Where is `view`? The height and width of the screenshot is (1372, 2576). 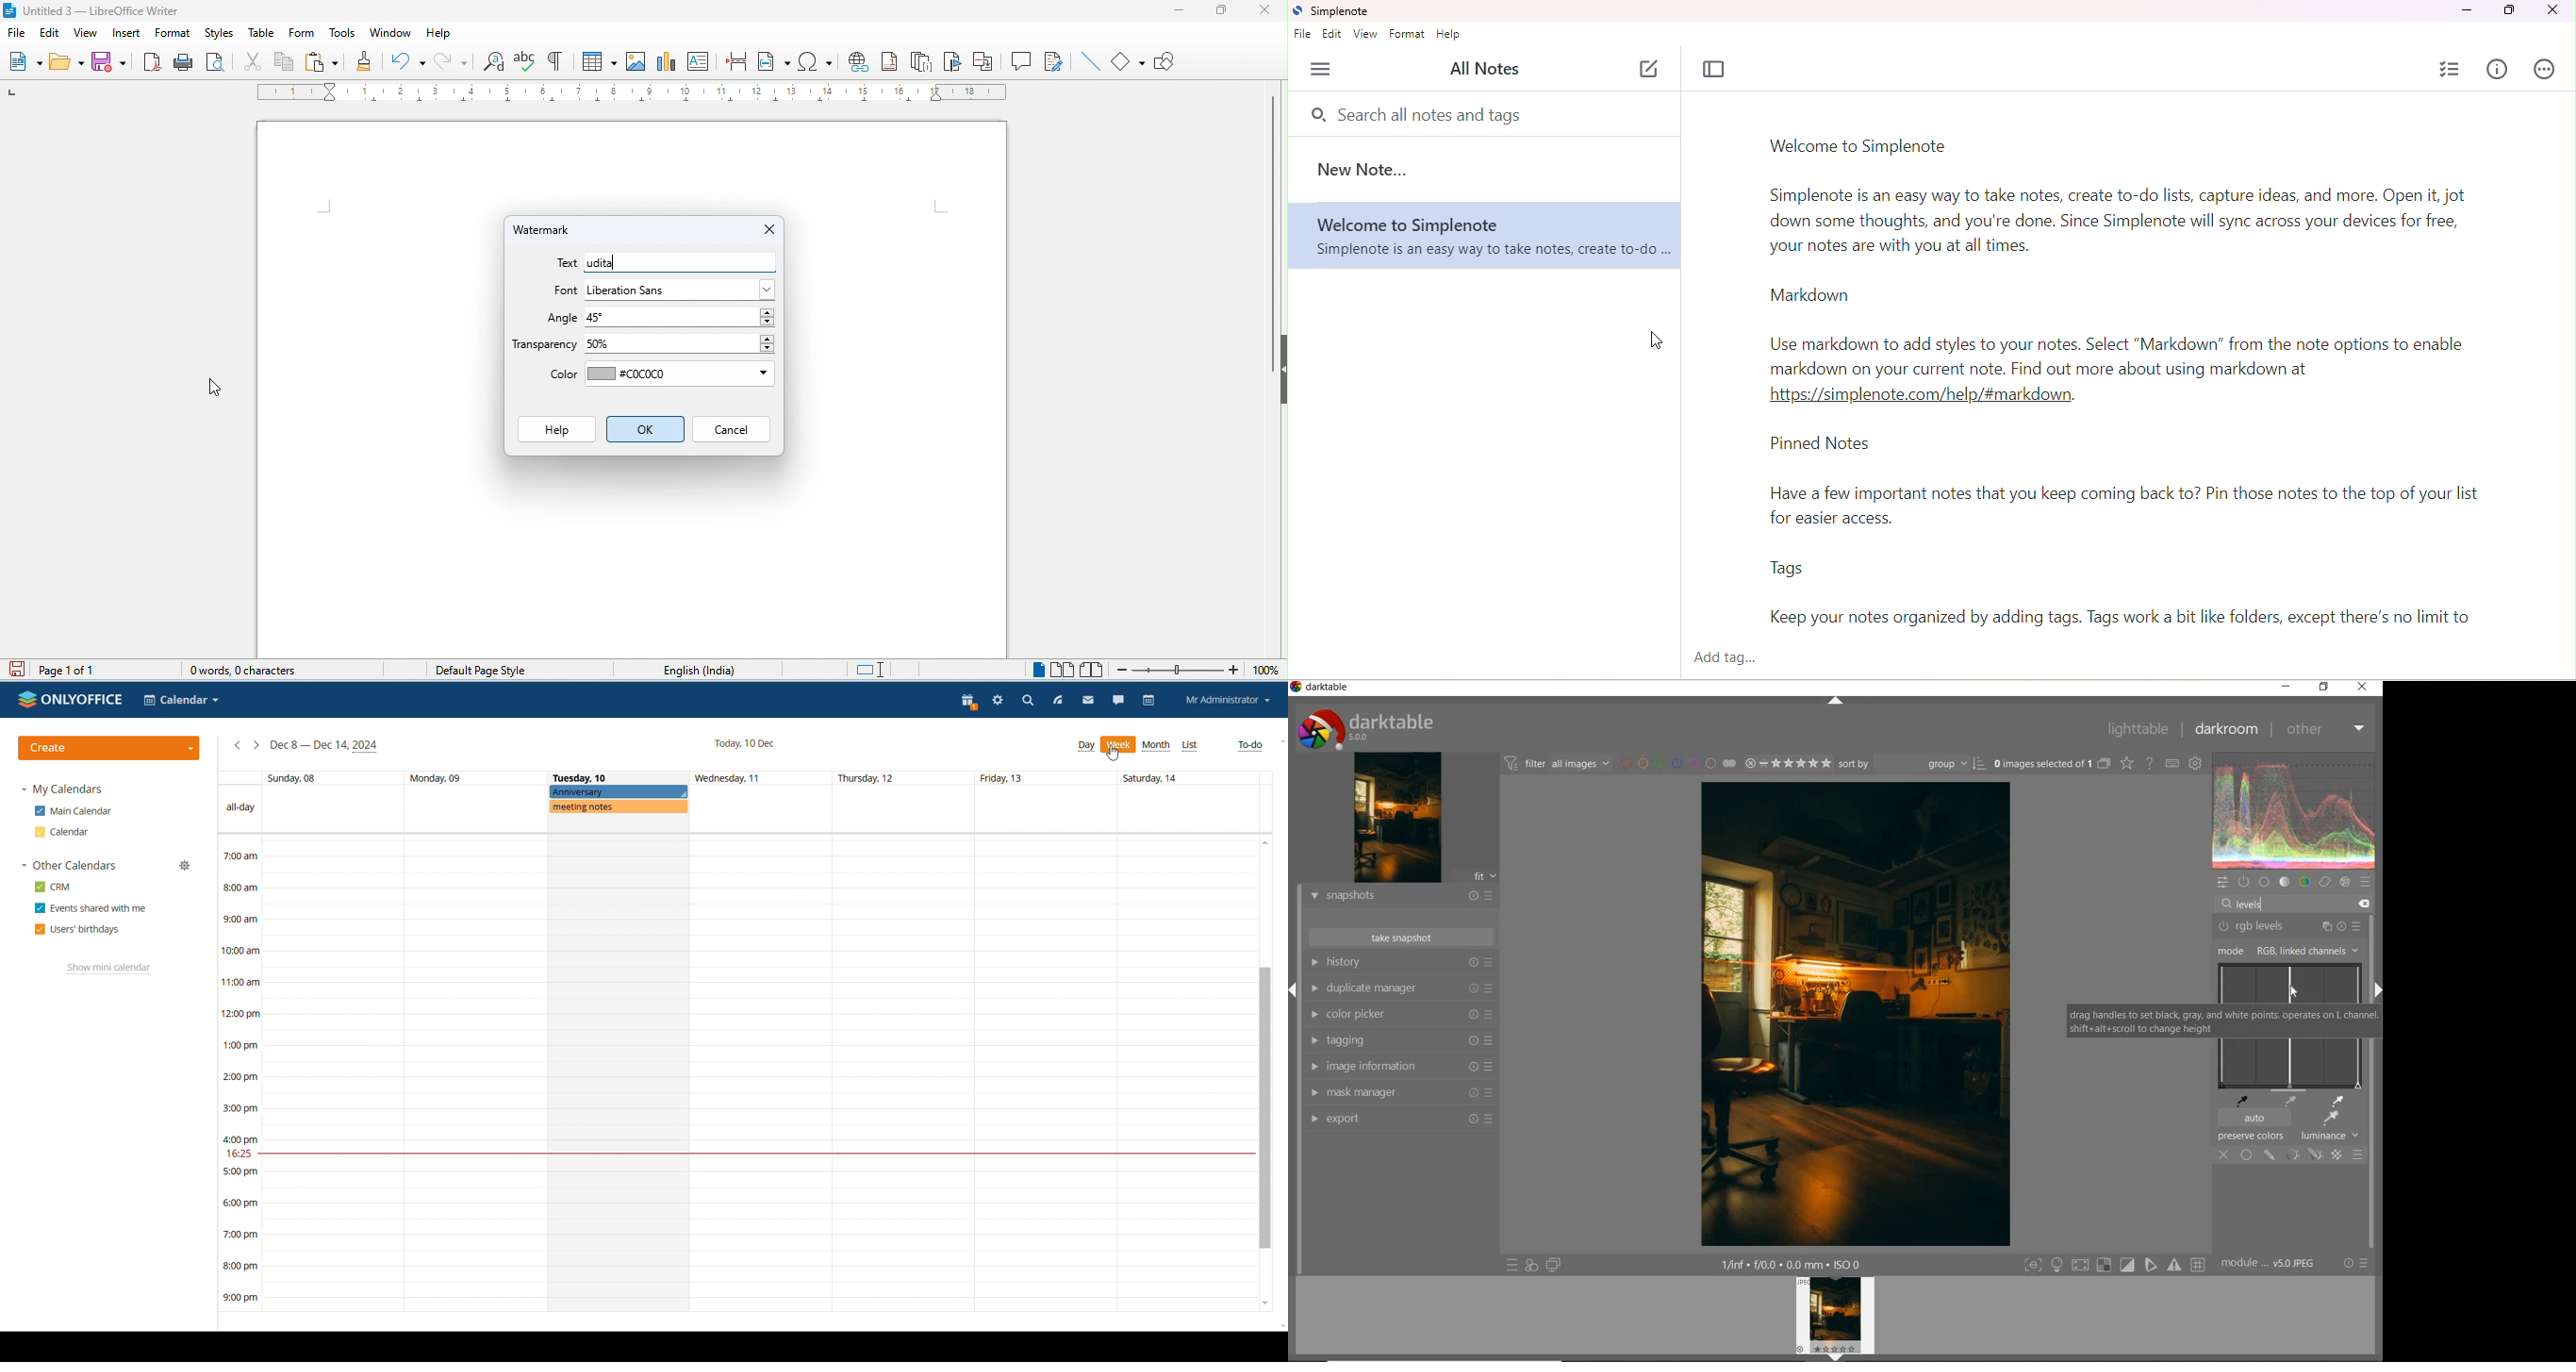 view is located at coordinates (86, 34).